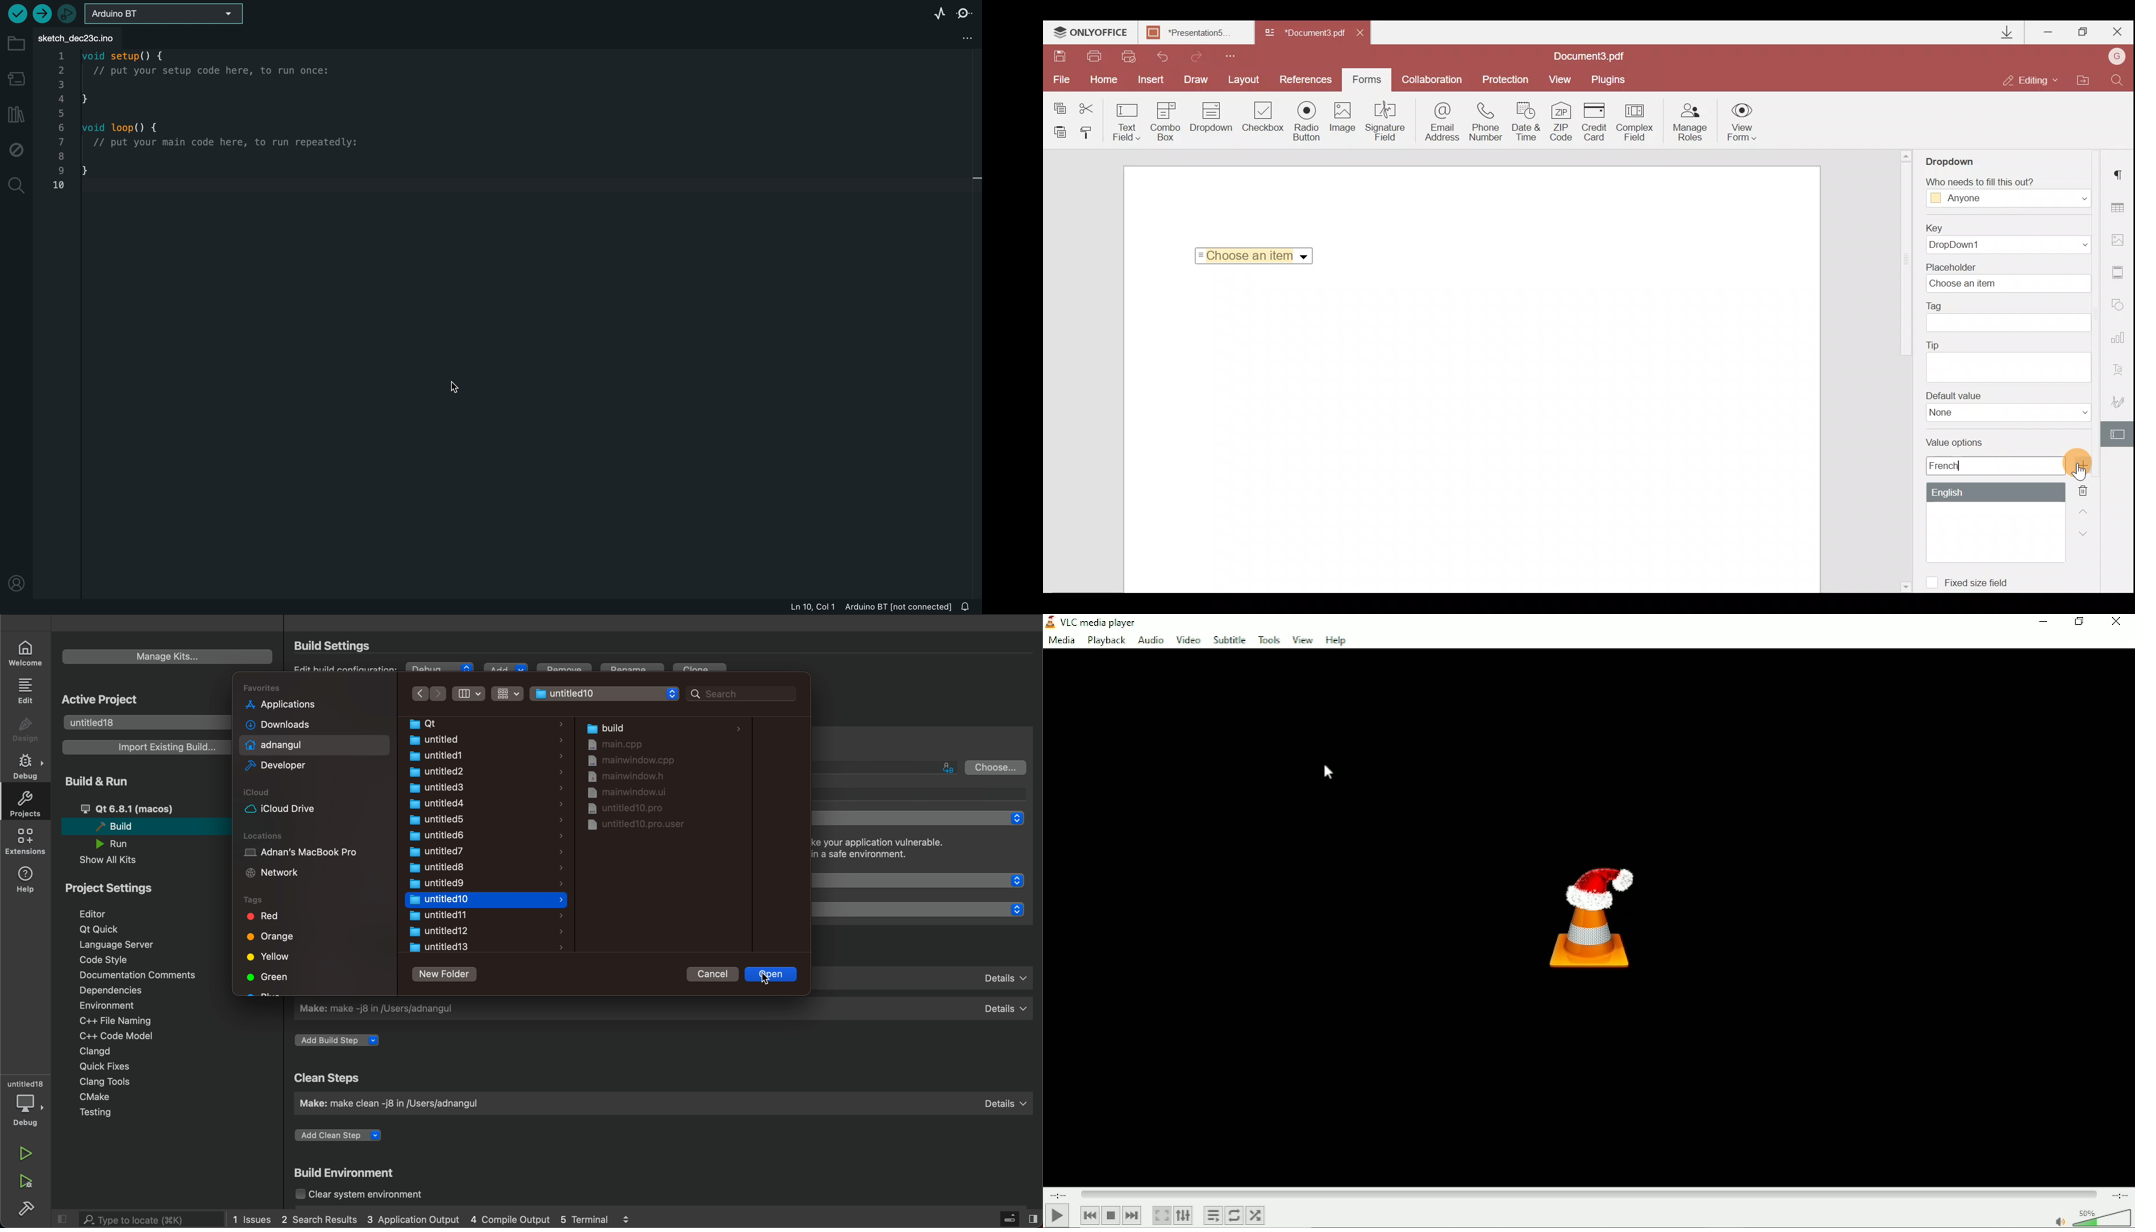  What do you see at coordinates (2081, 623) in the screenshot?
I see `Restore down` at bounding box center [2081, 623].